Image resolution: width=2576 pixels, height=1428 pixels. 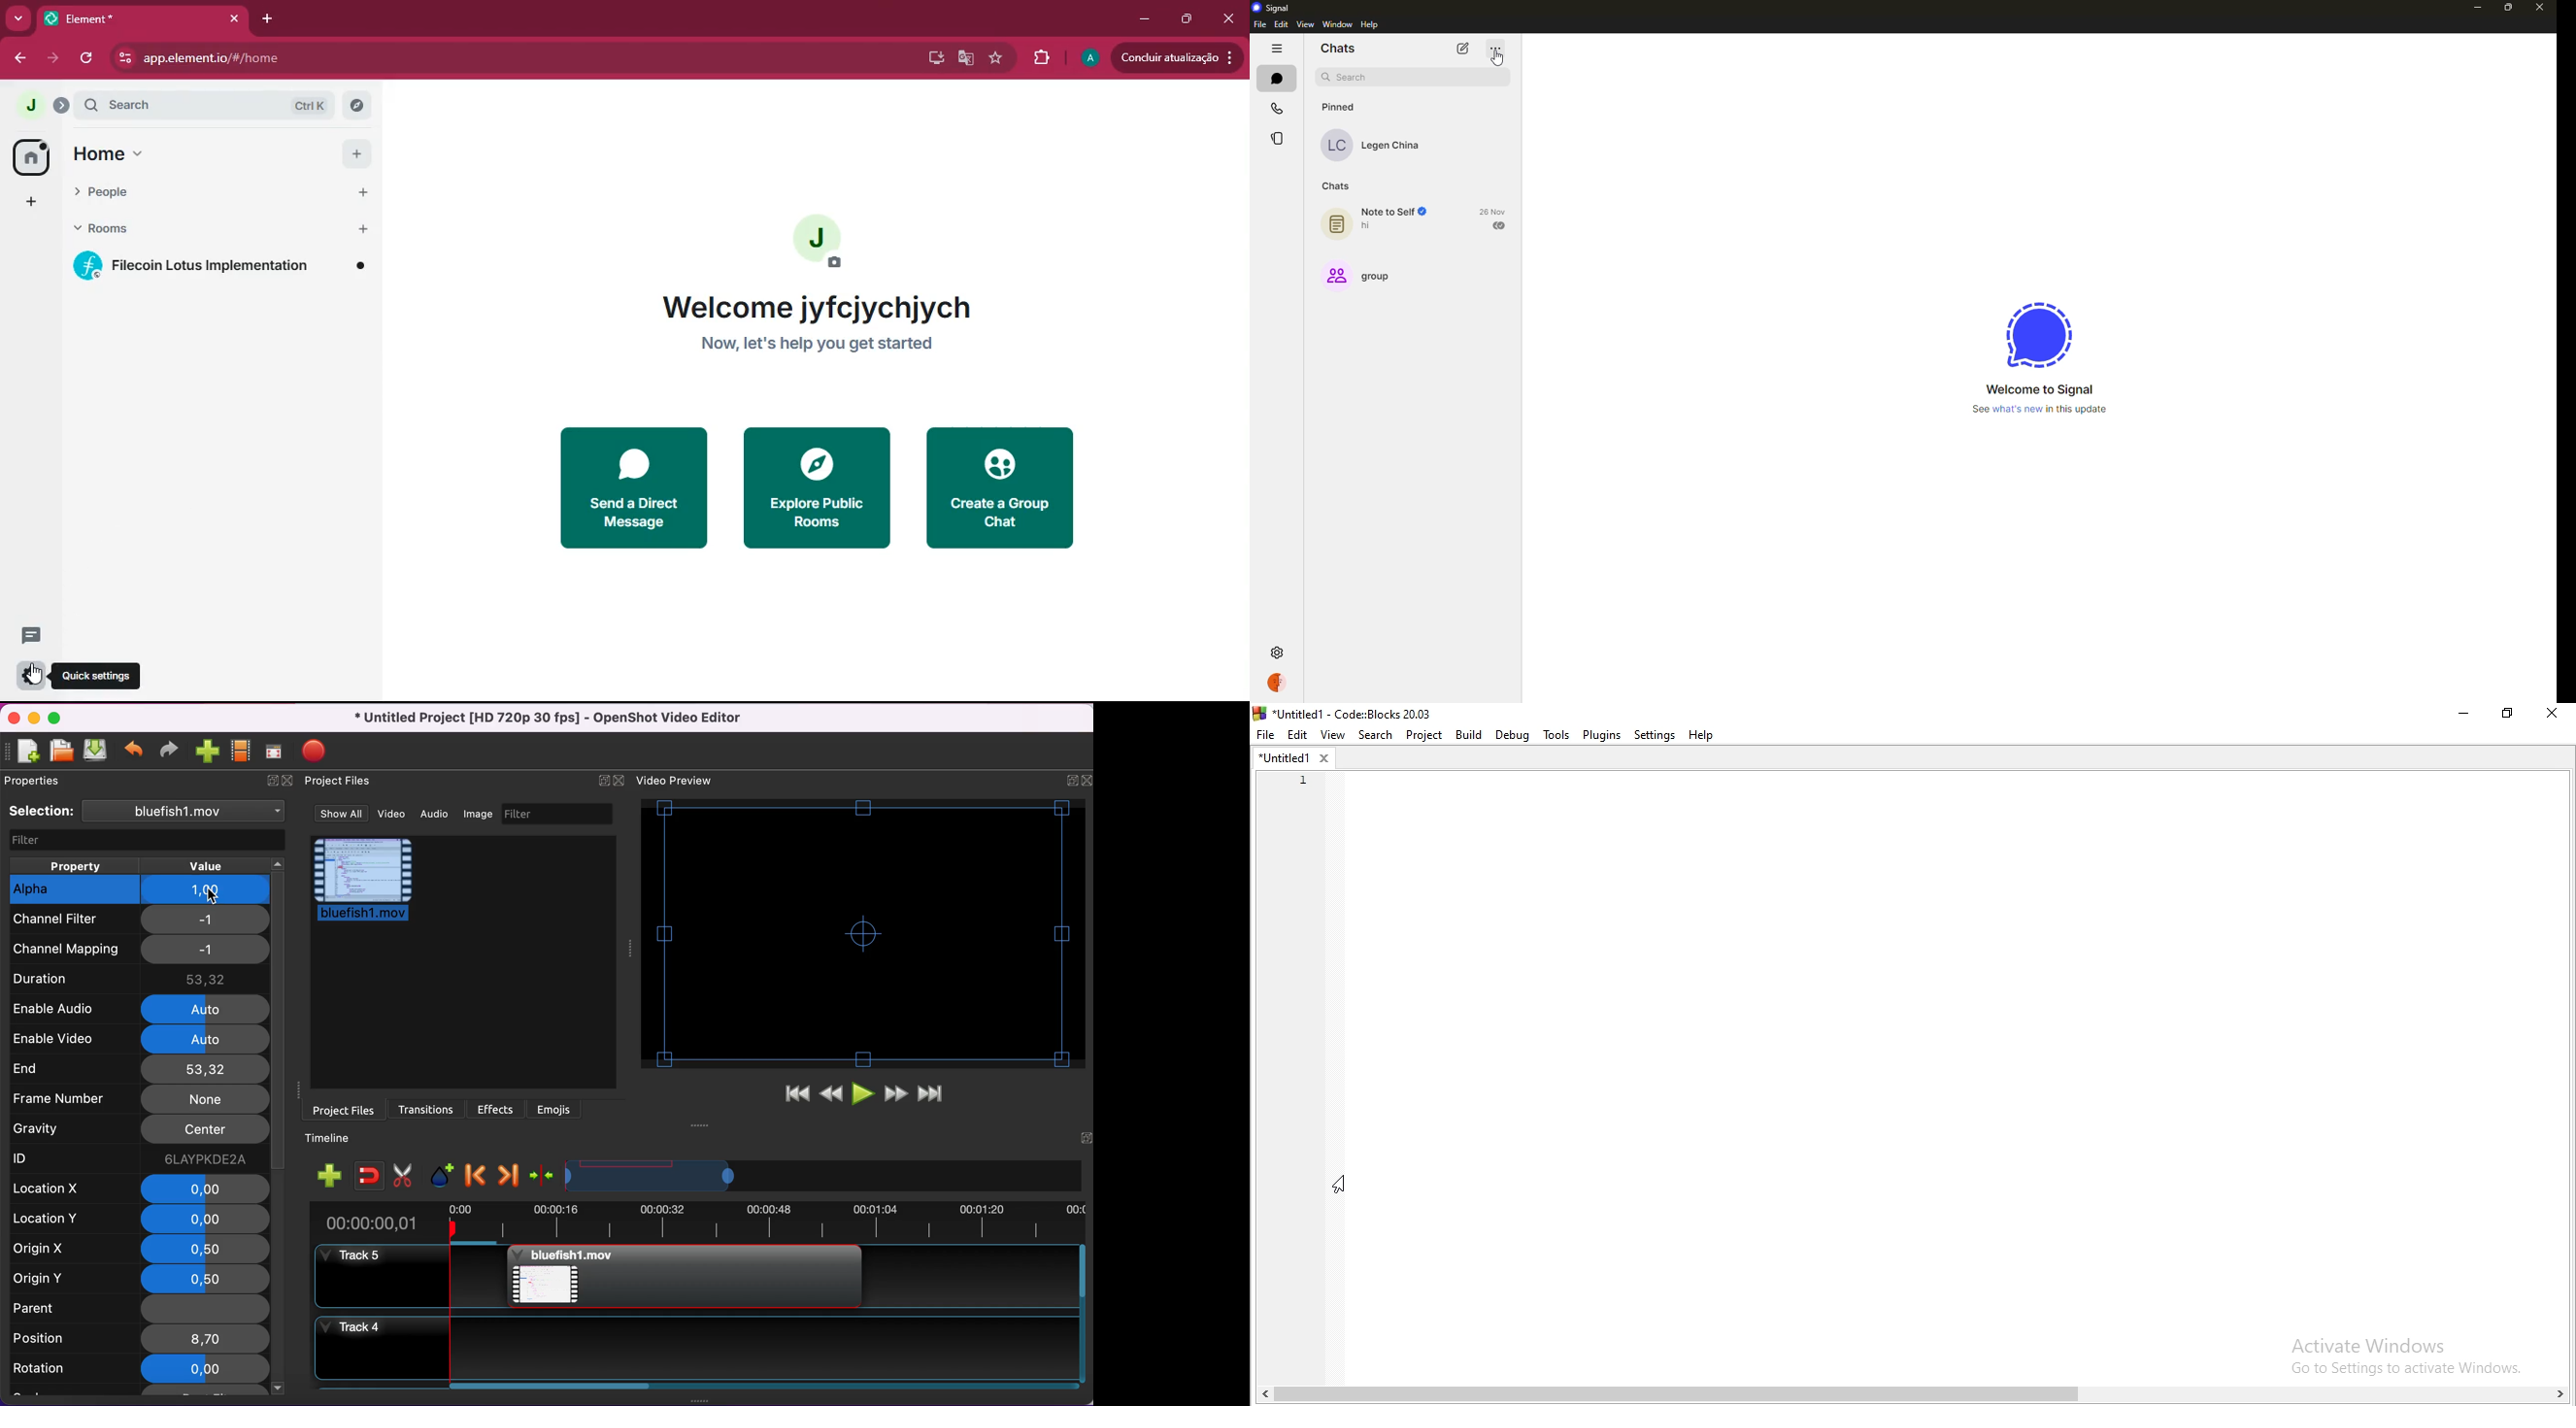 What do you see at coordinates (1492, 212) in the screenshot?
I see `date` at bounding box center [1492, 212].